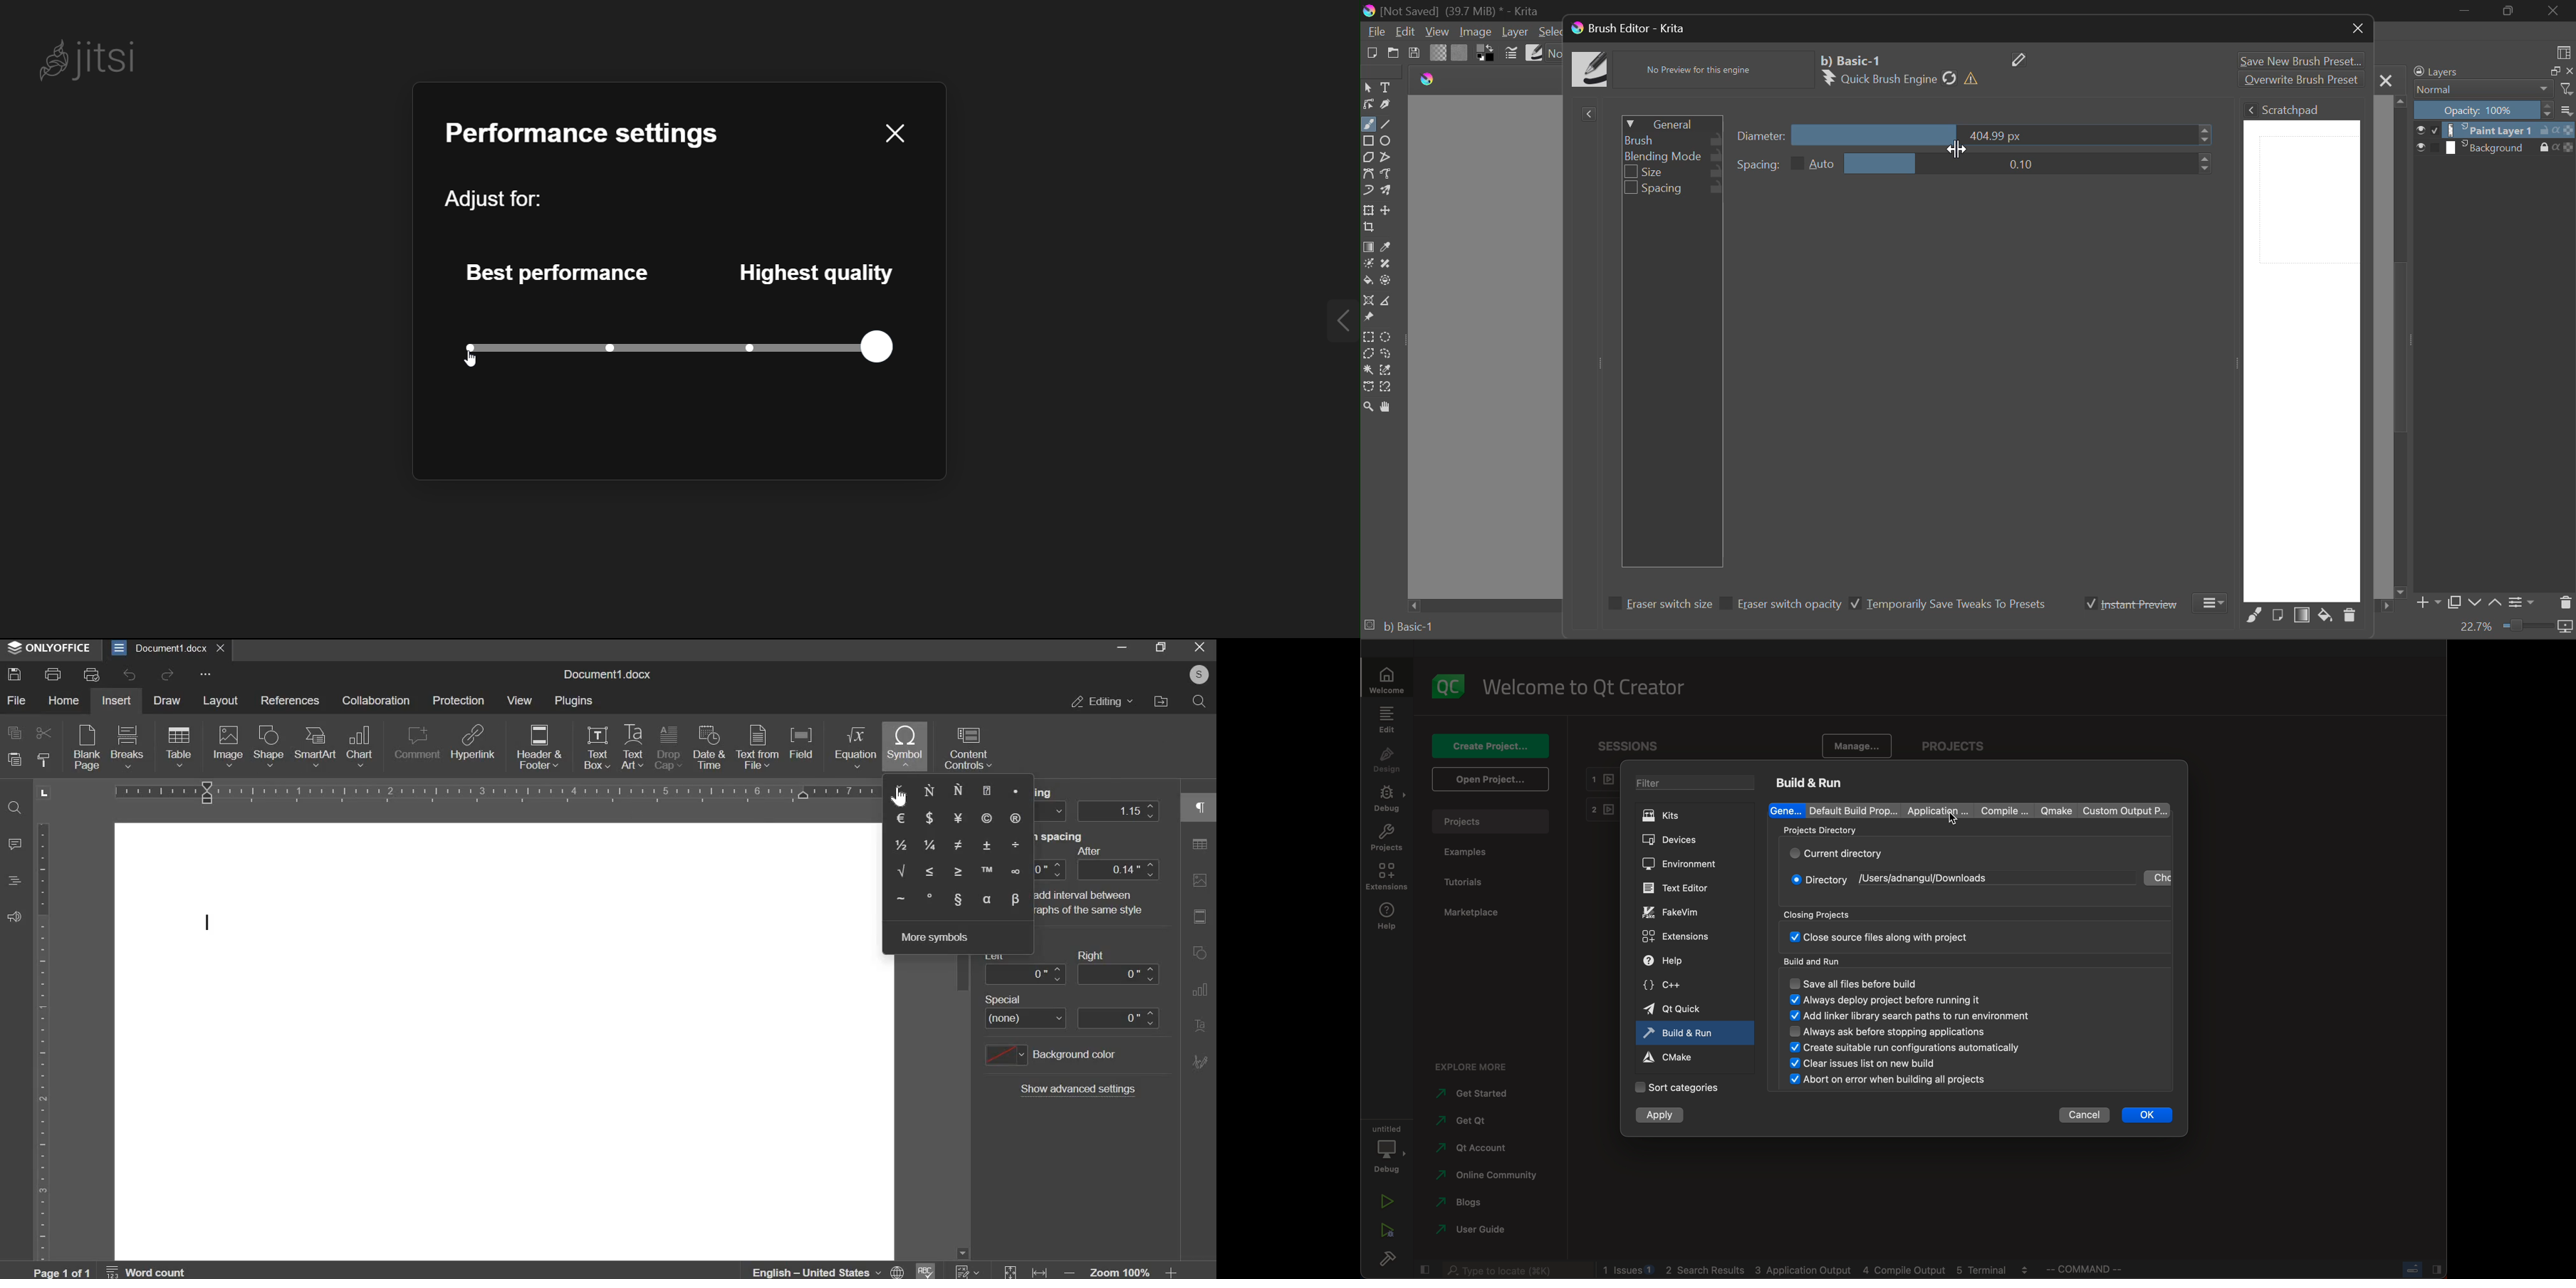 The width and height of the screenshot is (2576, 1288). Describe the element at coordinates (1160, 701) in the screenshot. I see `file location` at that location.